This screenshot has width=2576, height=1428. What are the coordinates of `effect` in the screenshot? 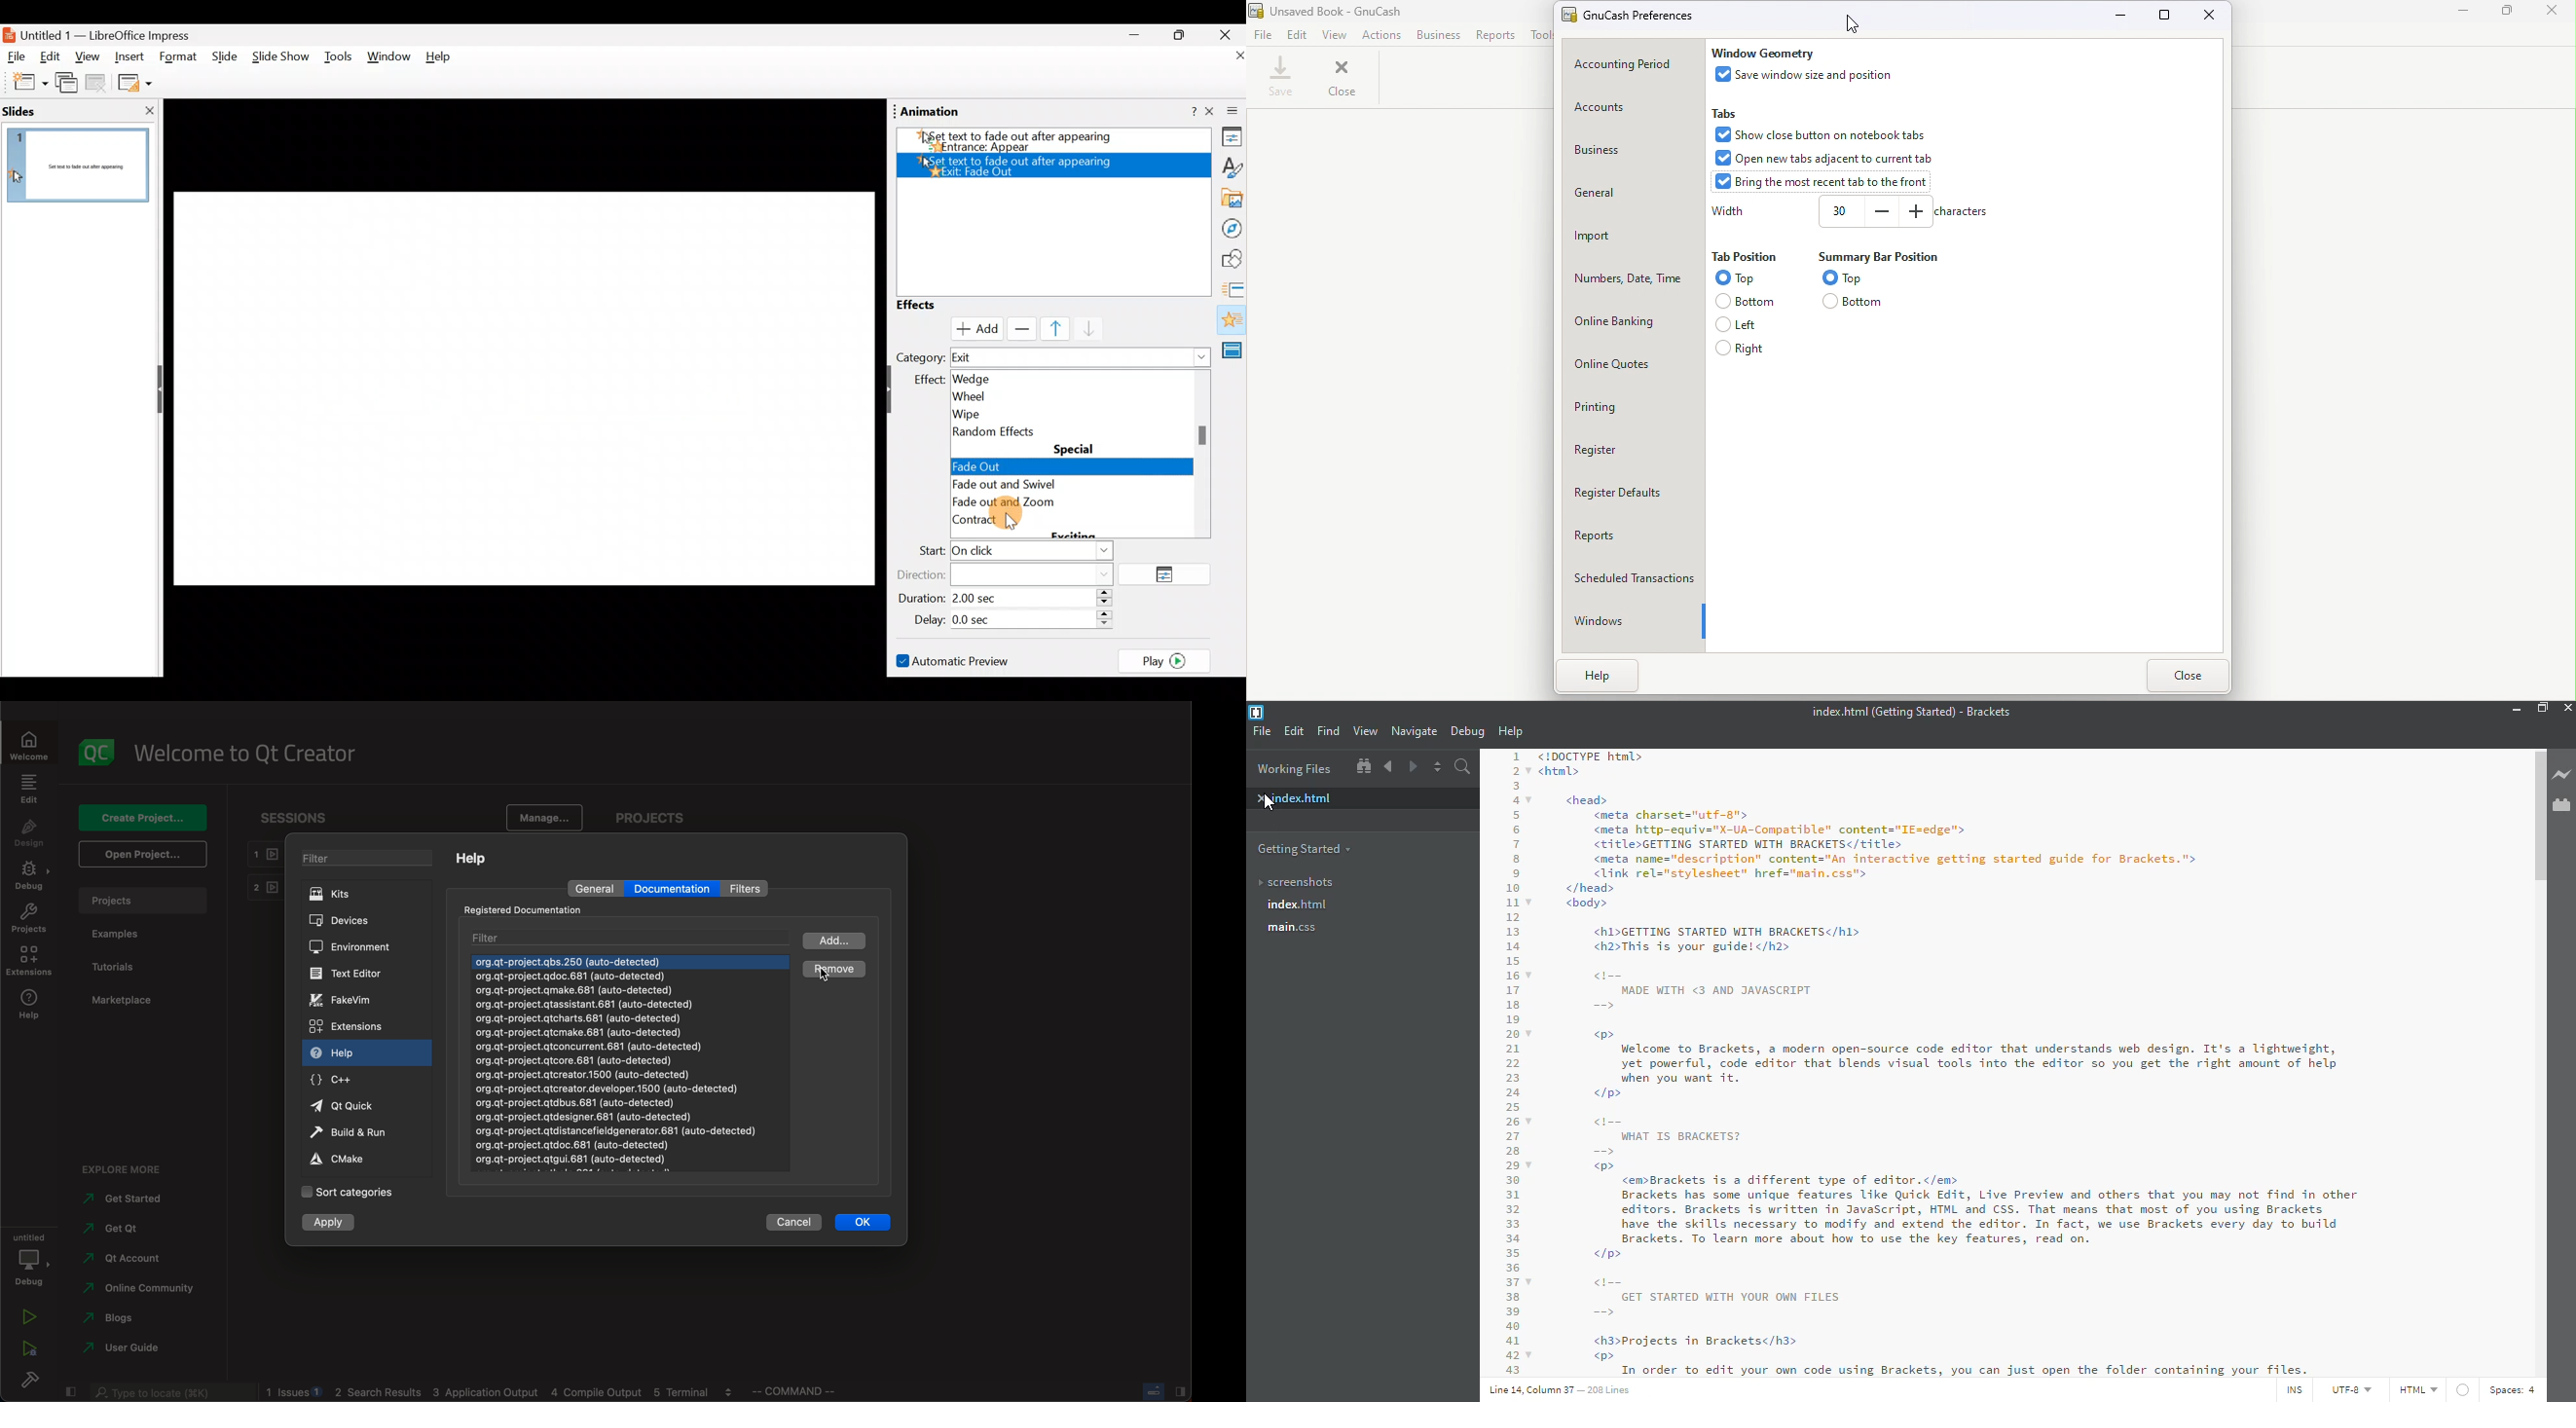 It's located at (925, 380).